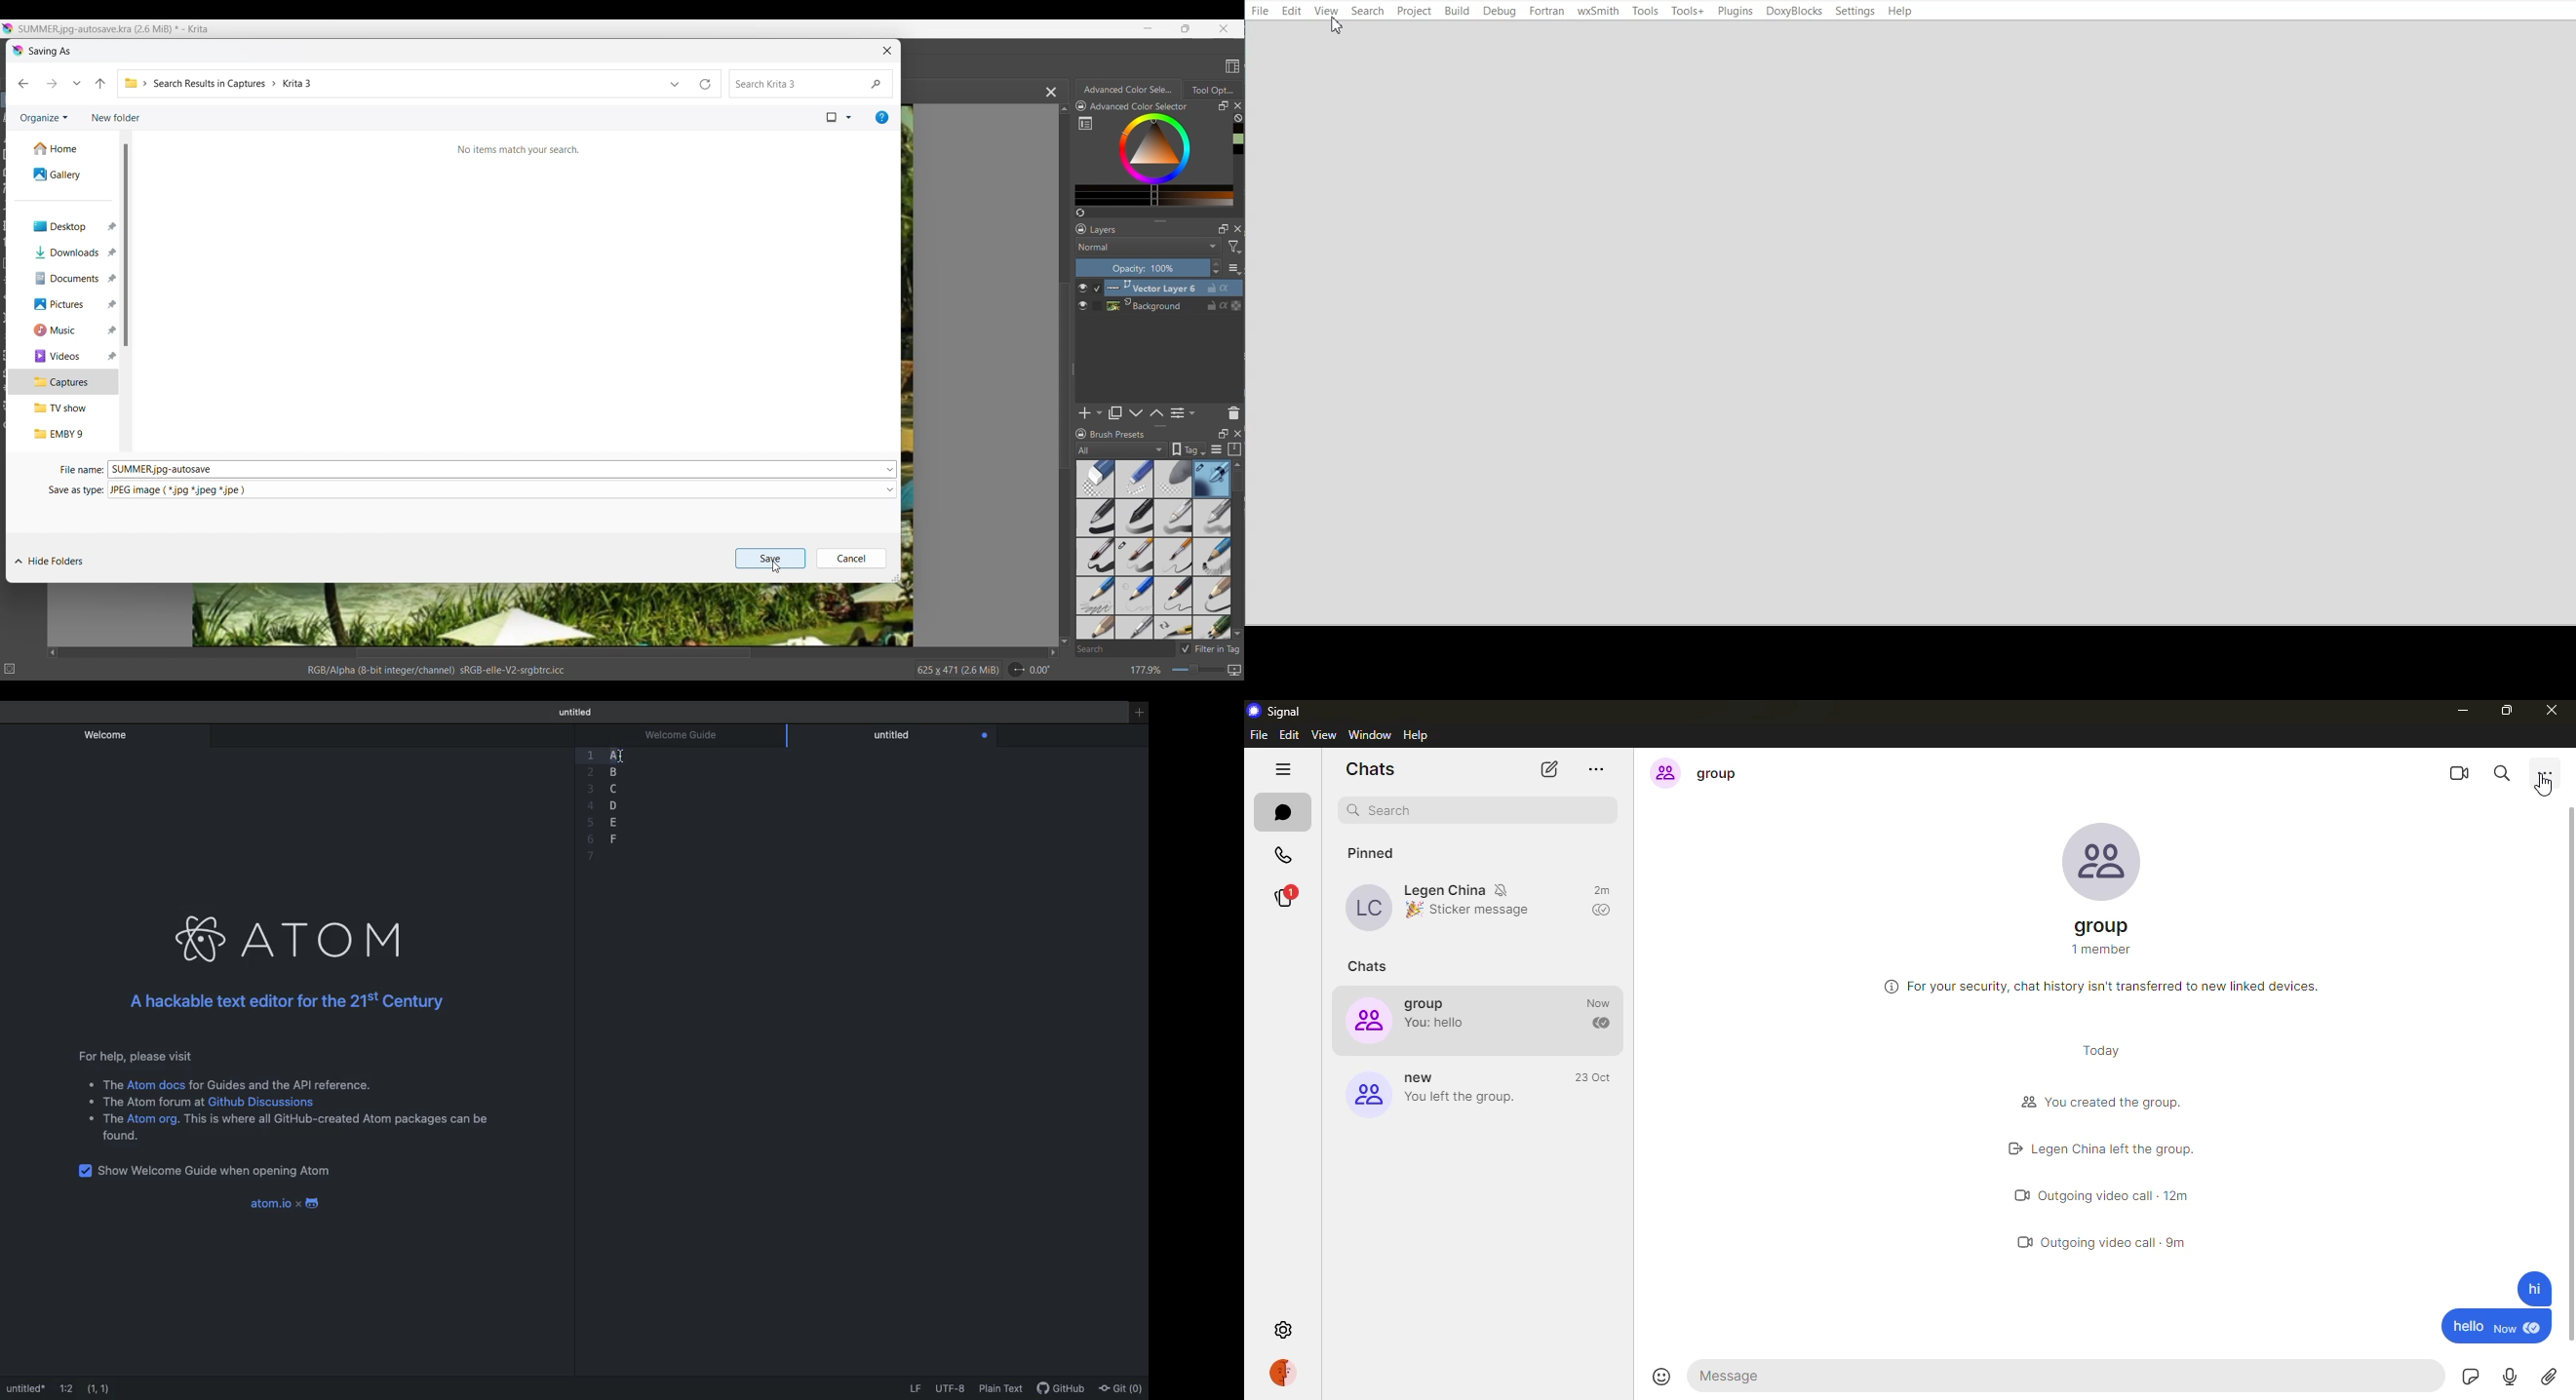 Image resolution: width=2576 pixels, height=1400 pixels. I want to click on more, so click(1602, 769).